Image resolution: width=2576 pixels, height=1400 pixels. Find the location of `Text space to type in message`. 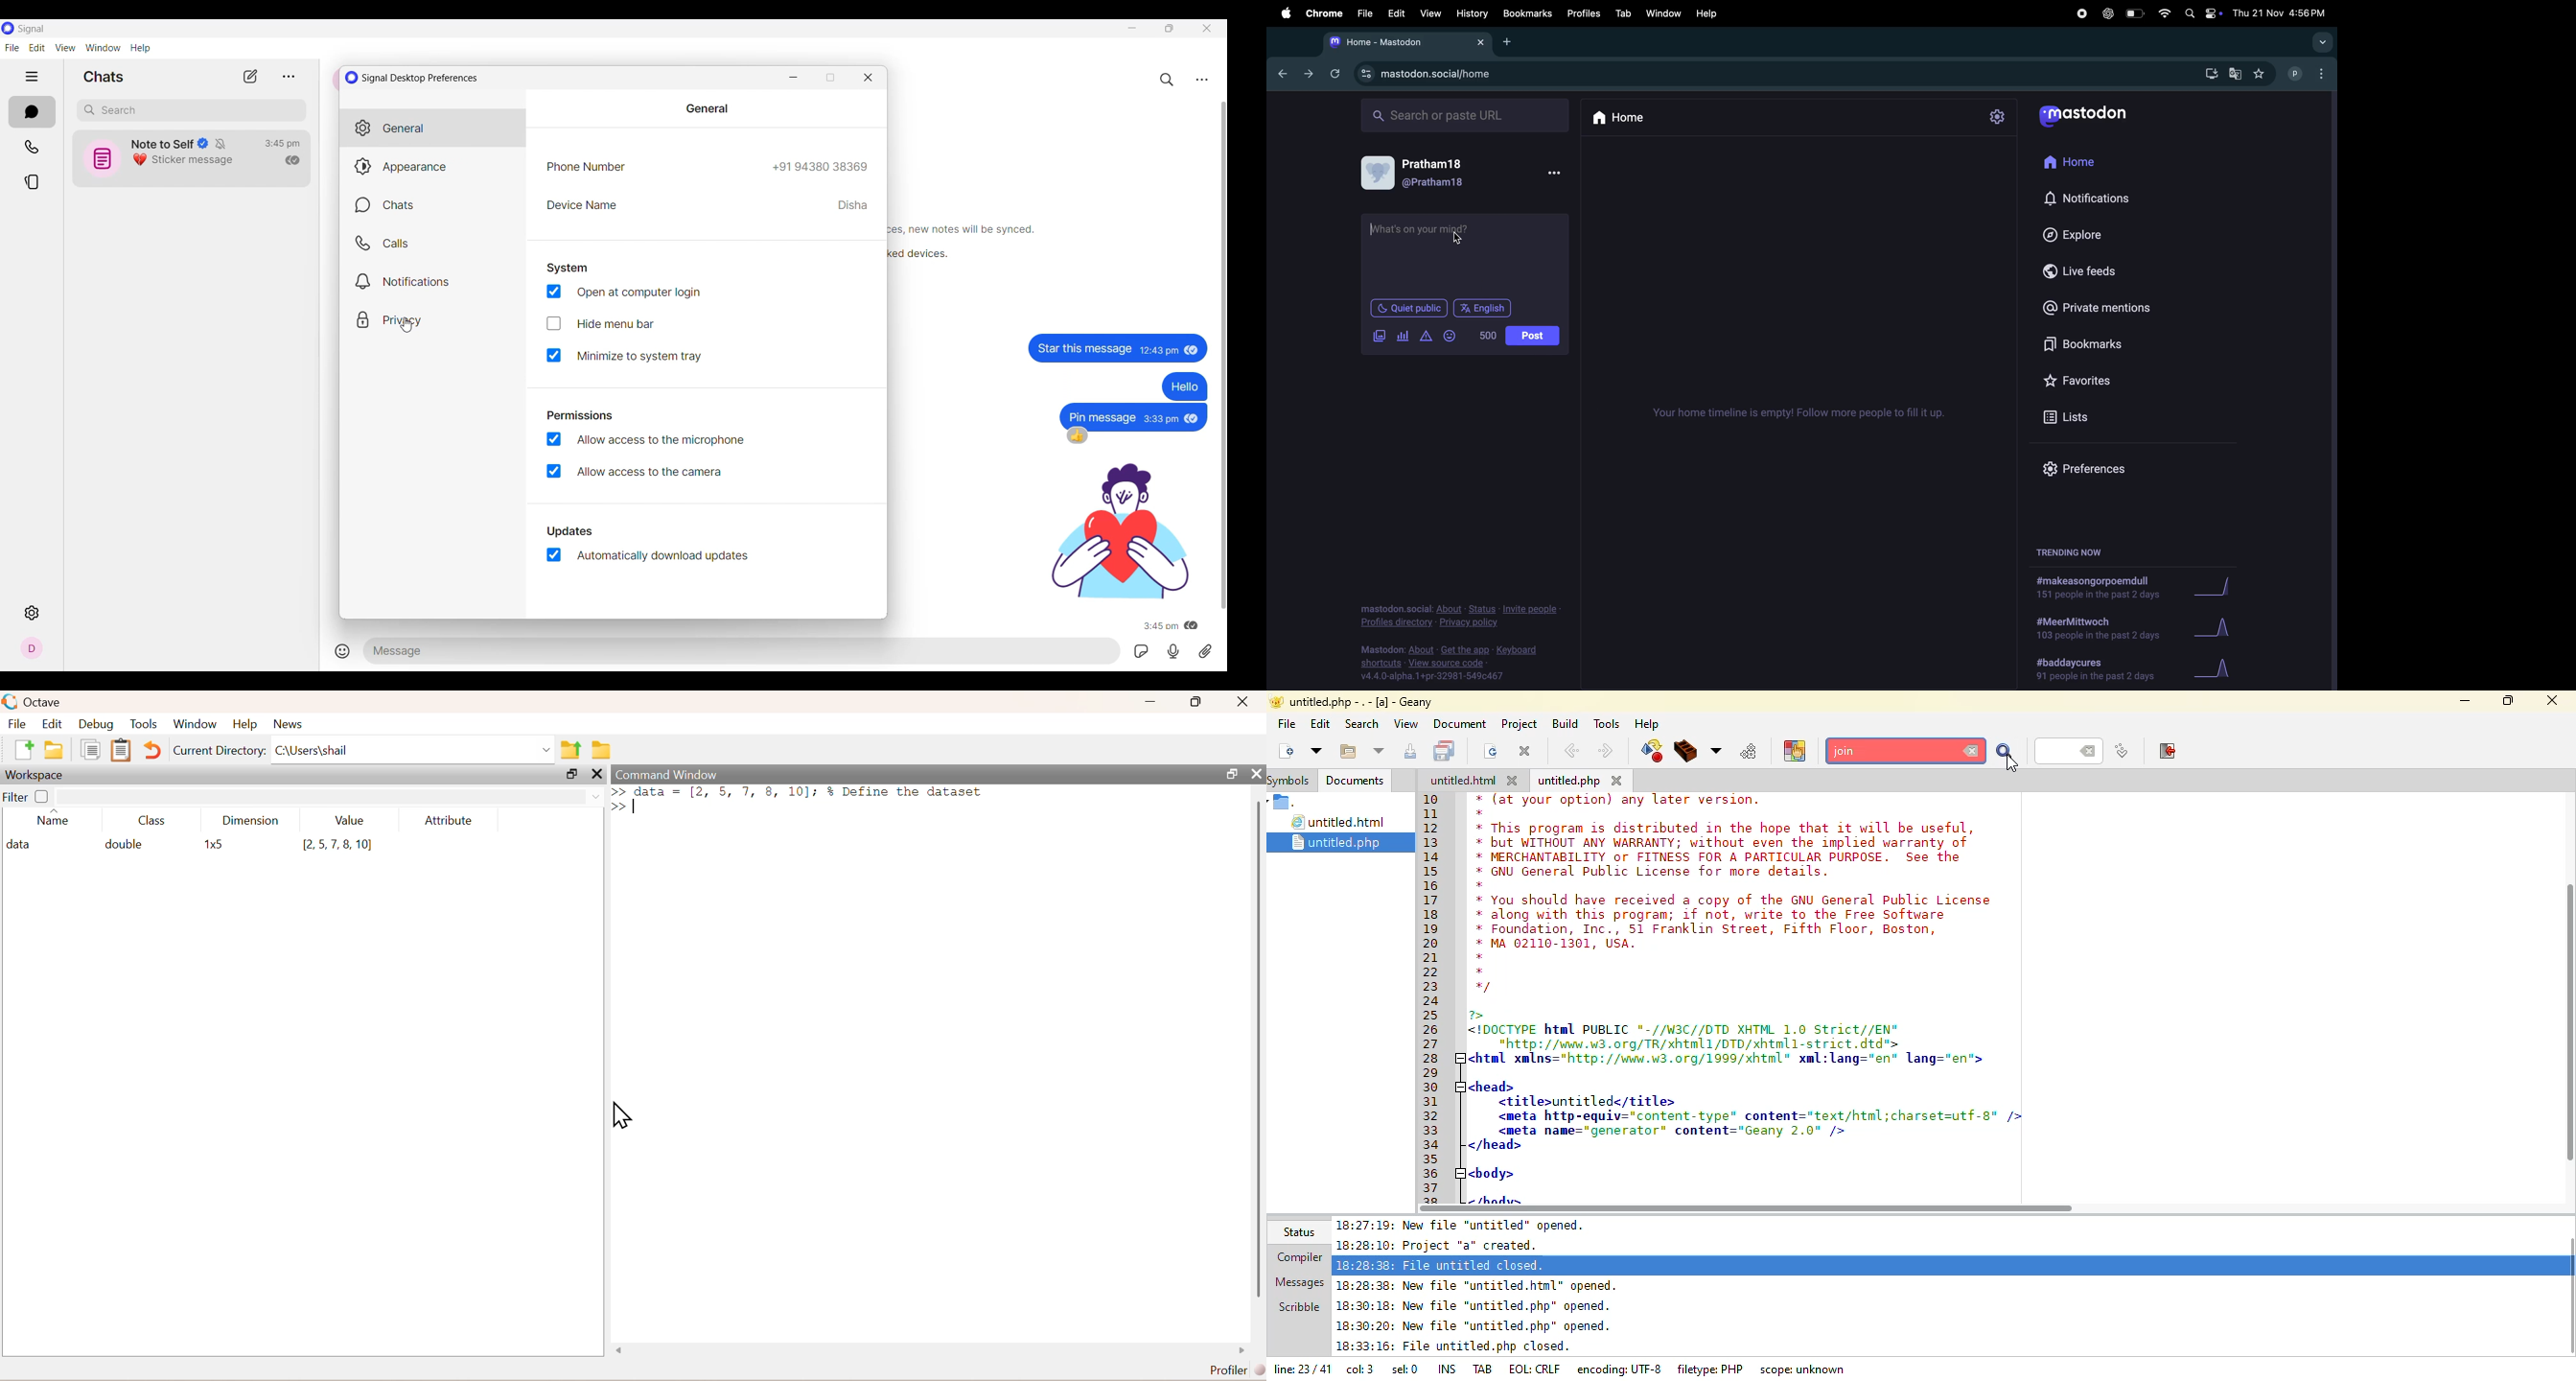

Text space to type in message is located at coordinates (745, 651).